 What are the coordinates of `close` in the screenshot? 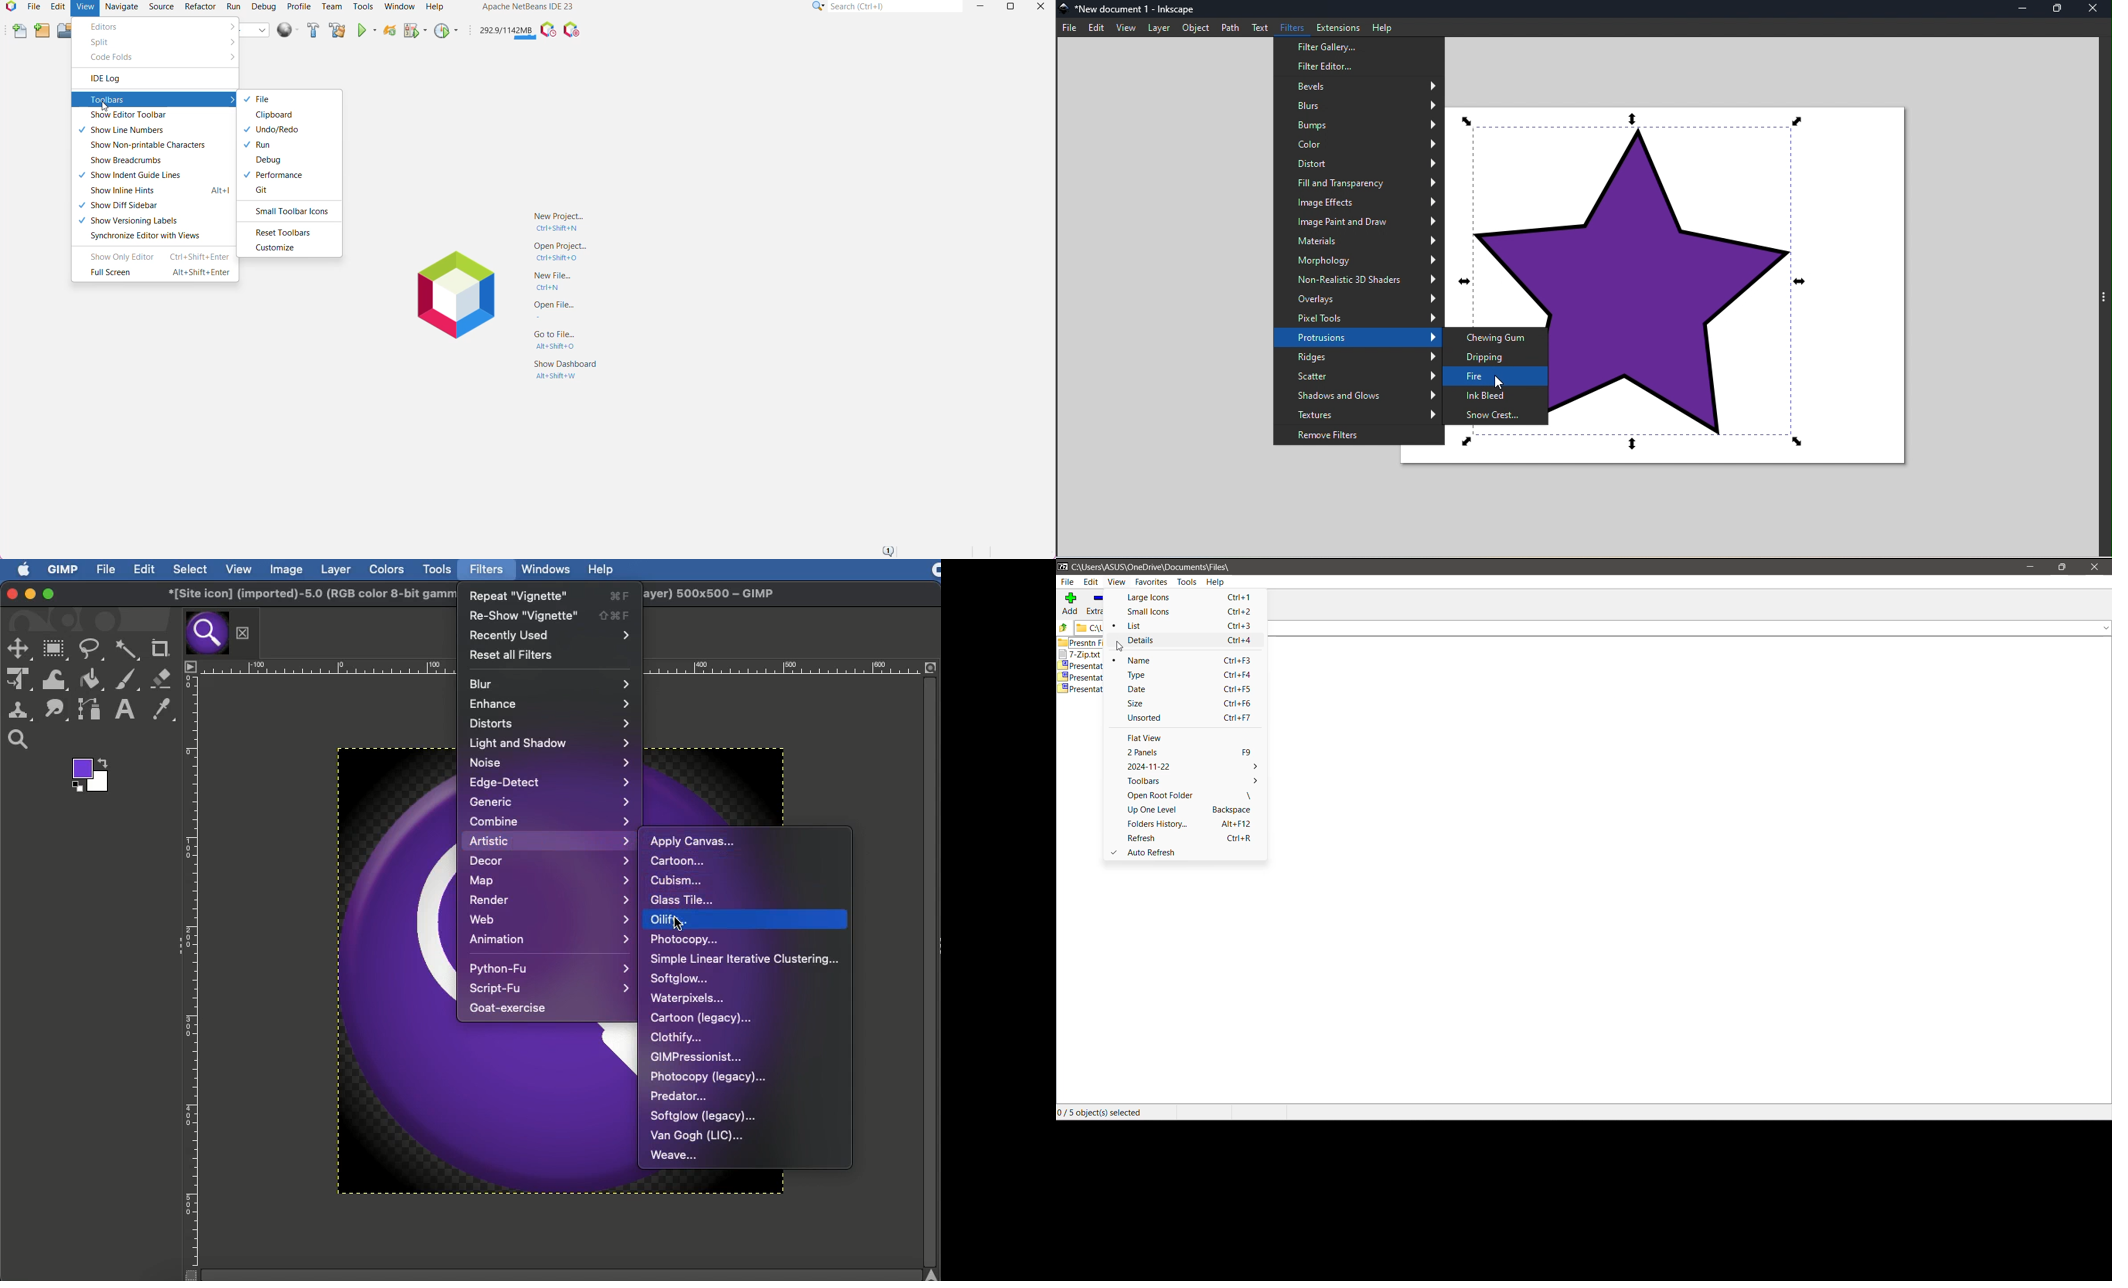 It's located at (2095, 9).